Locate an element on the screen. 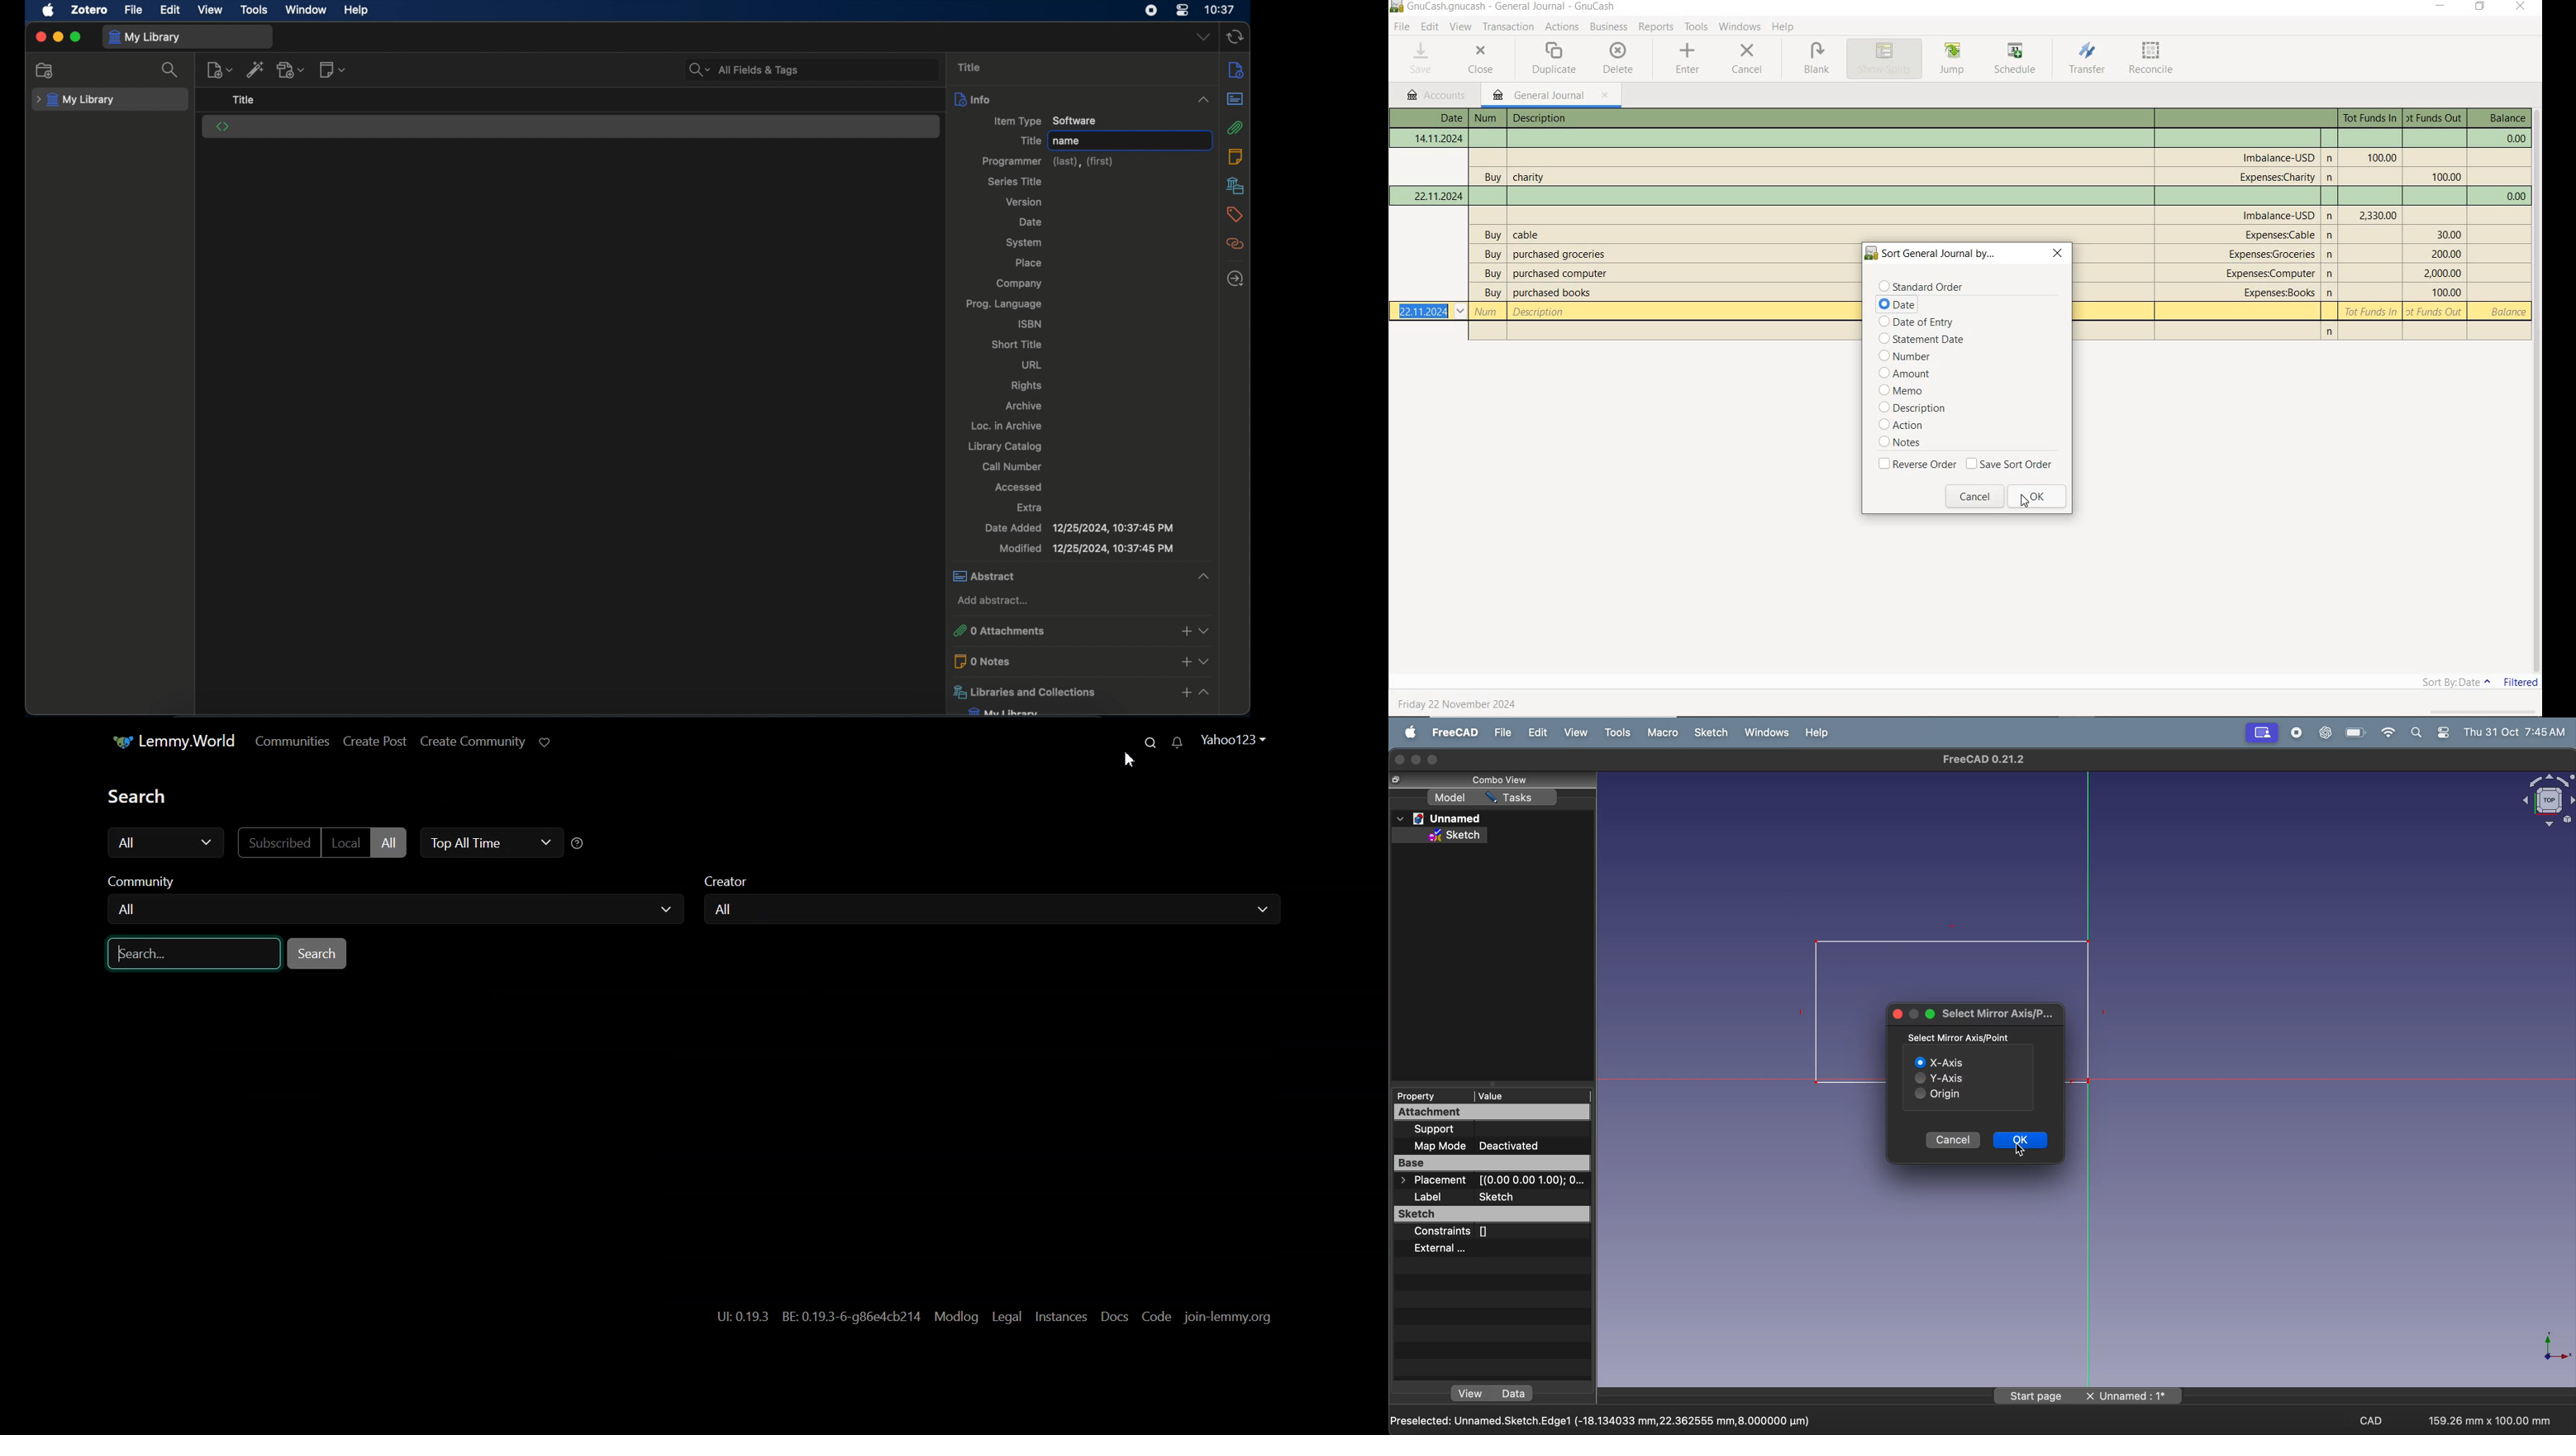  abstract is located at coordinates (1061, 575).